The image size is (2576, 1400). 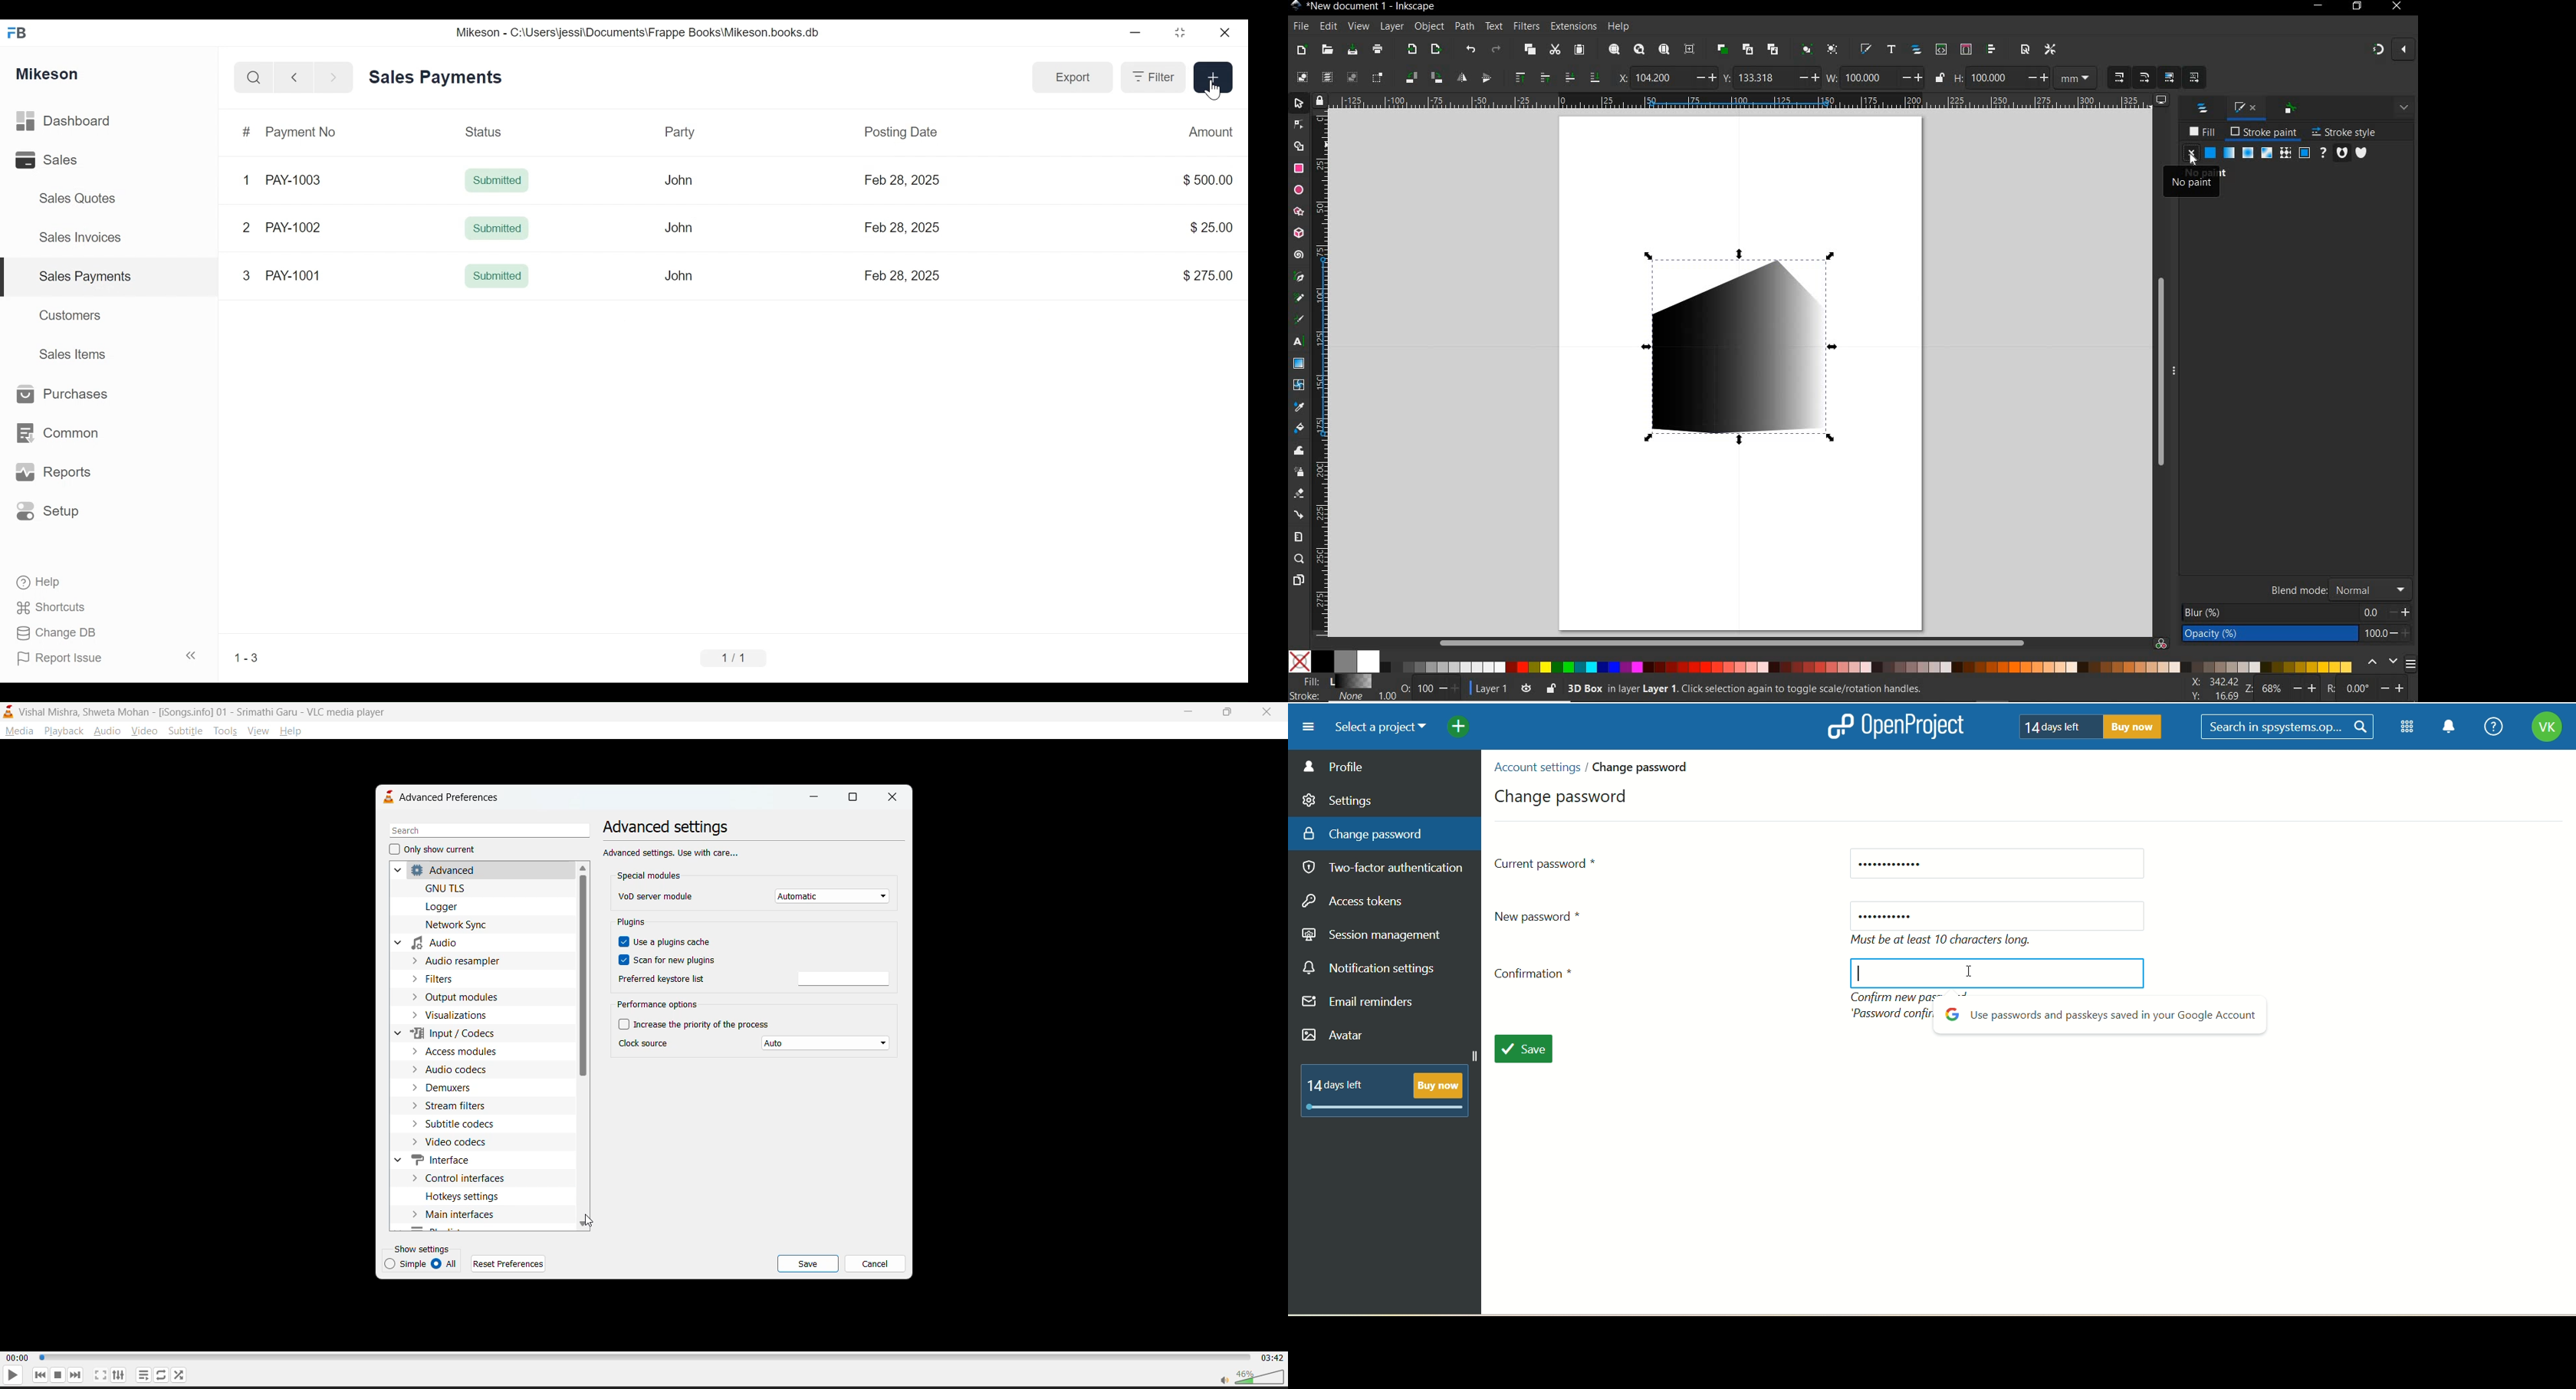 What do you see at coordinates (464, 999) in the screenshot?
I see `output modules` at bounding box center [464, 999].